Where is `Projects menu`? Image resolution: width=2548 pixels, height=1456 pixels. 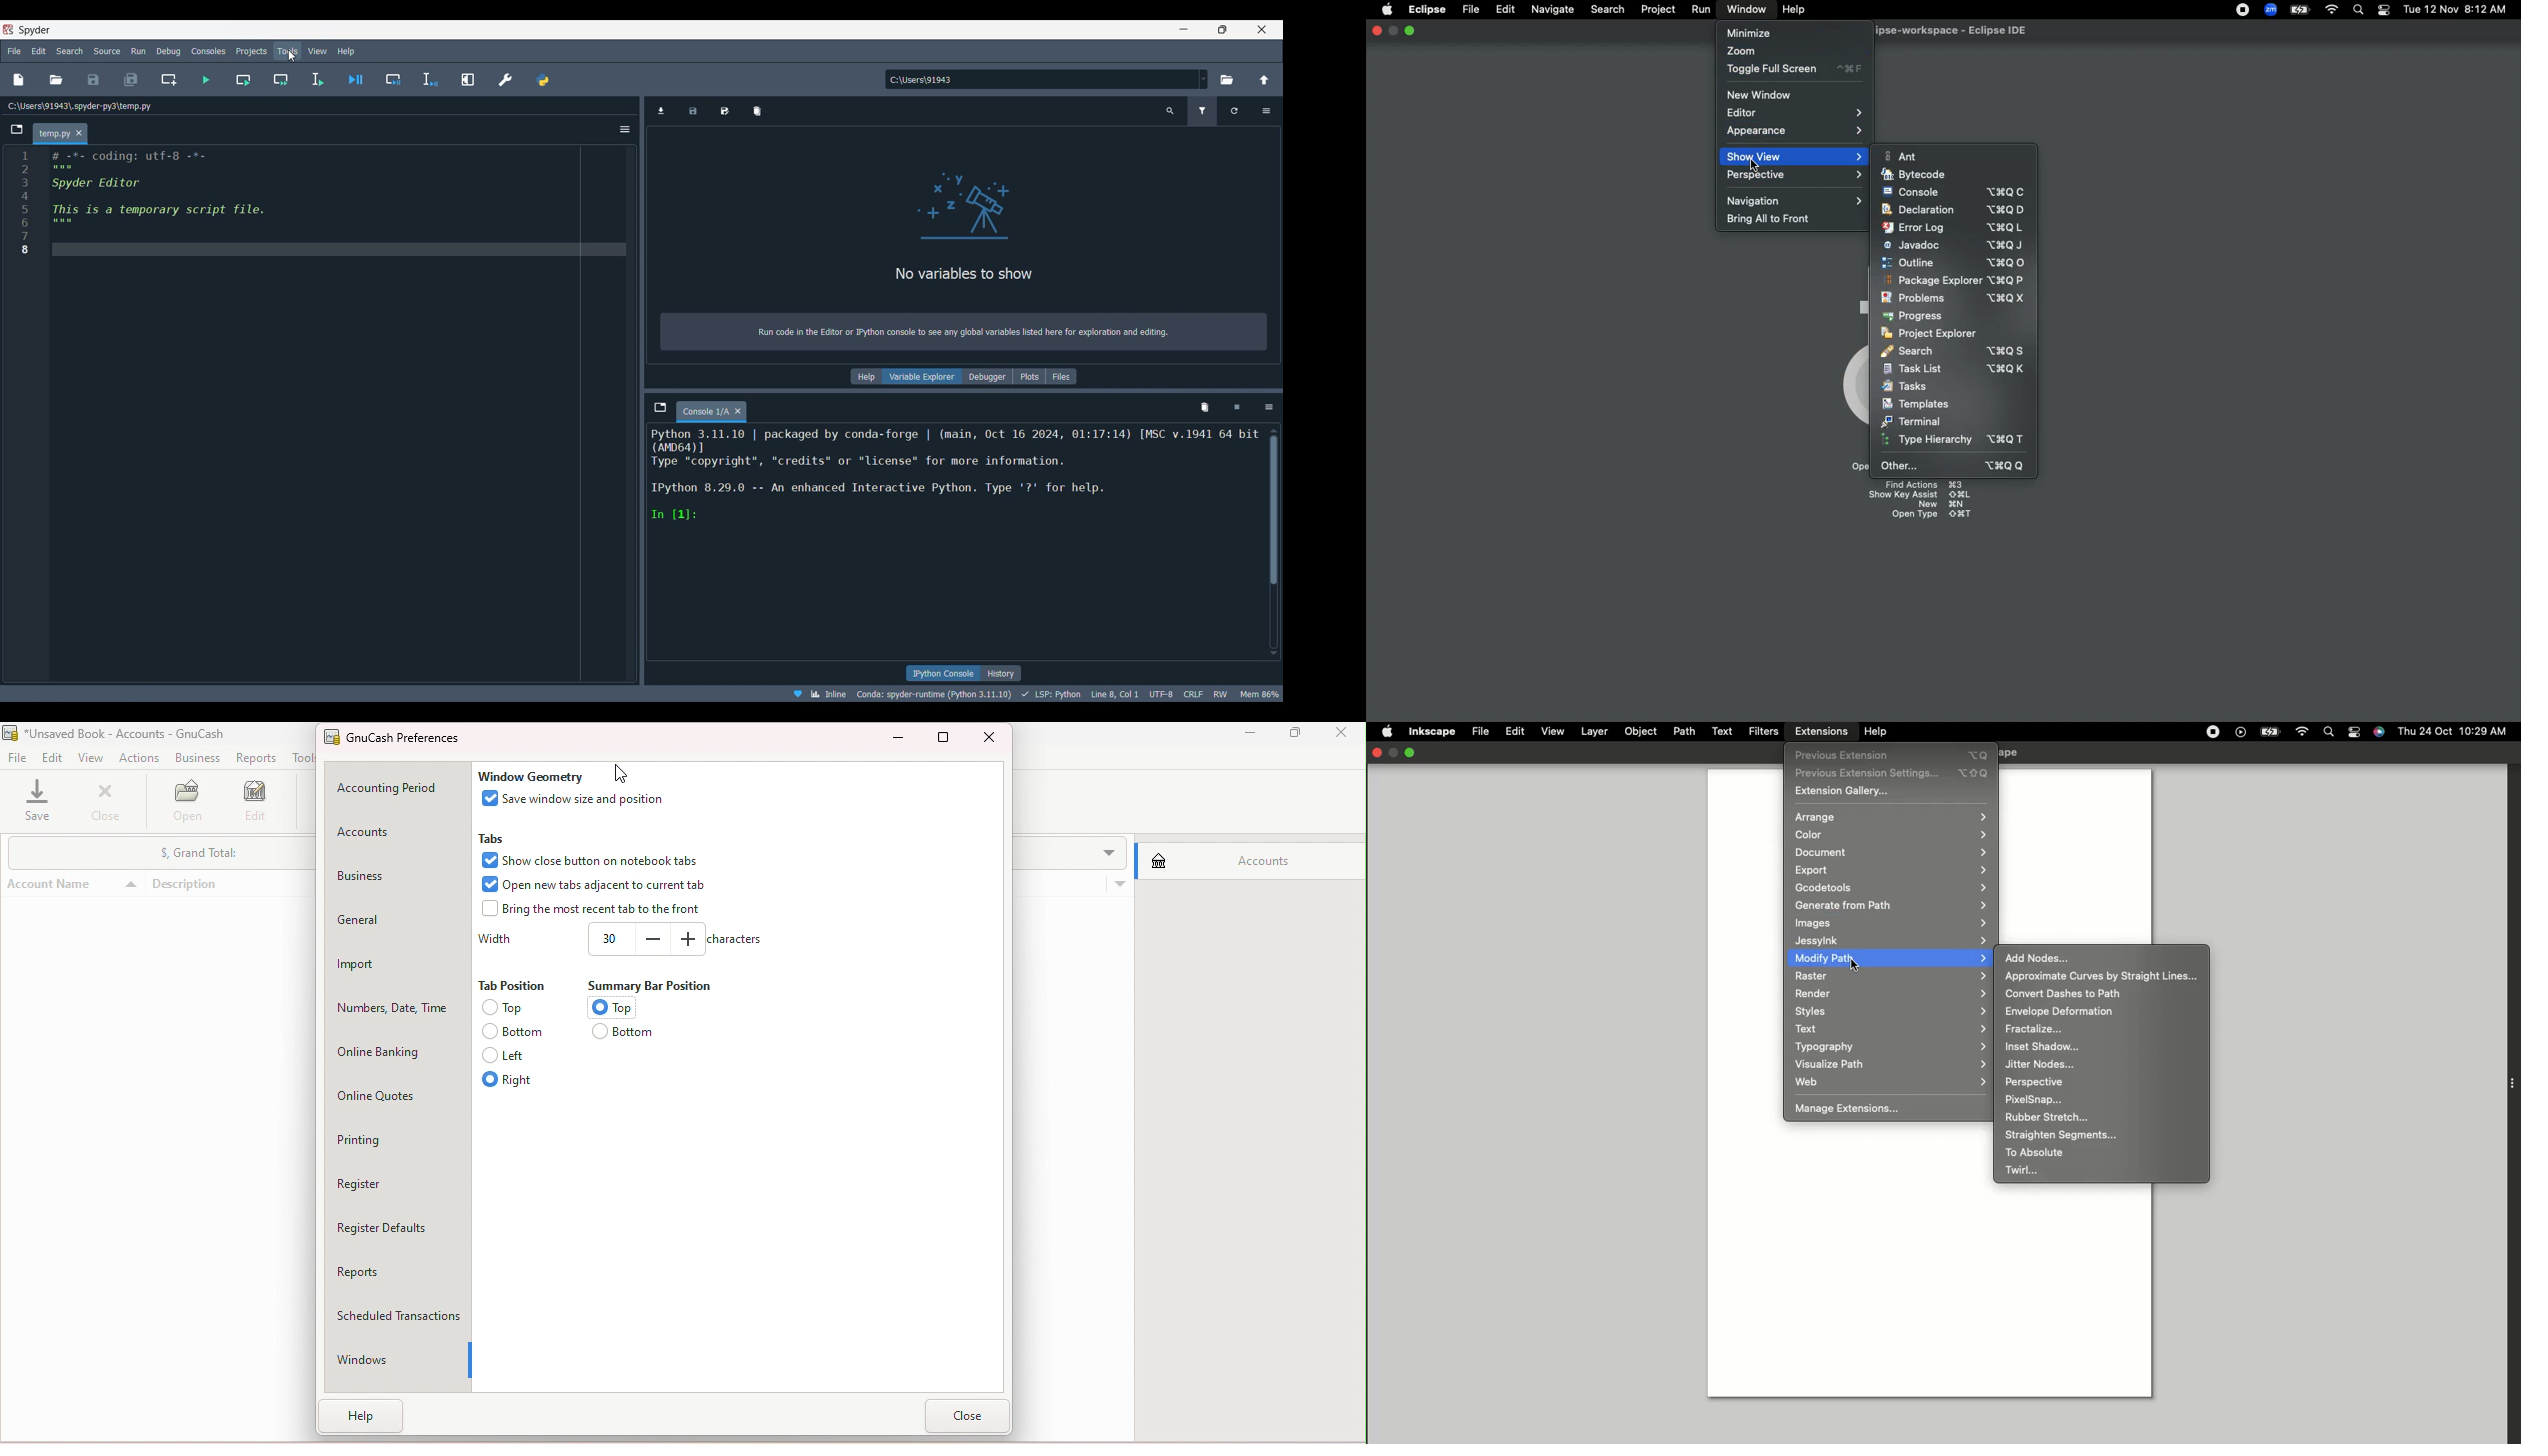 Projects menu is located at coordinates (251, 50).